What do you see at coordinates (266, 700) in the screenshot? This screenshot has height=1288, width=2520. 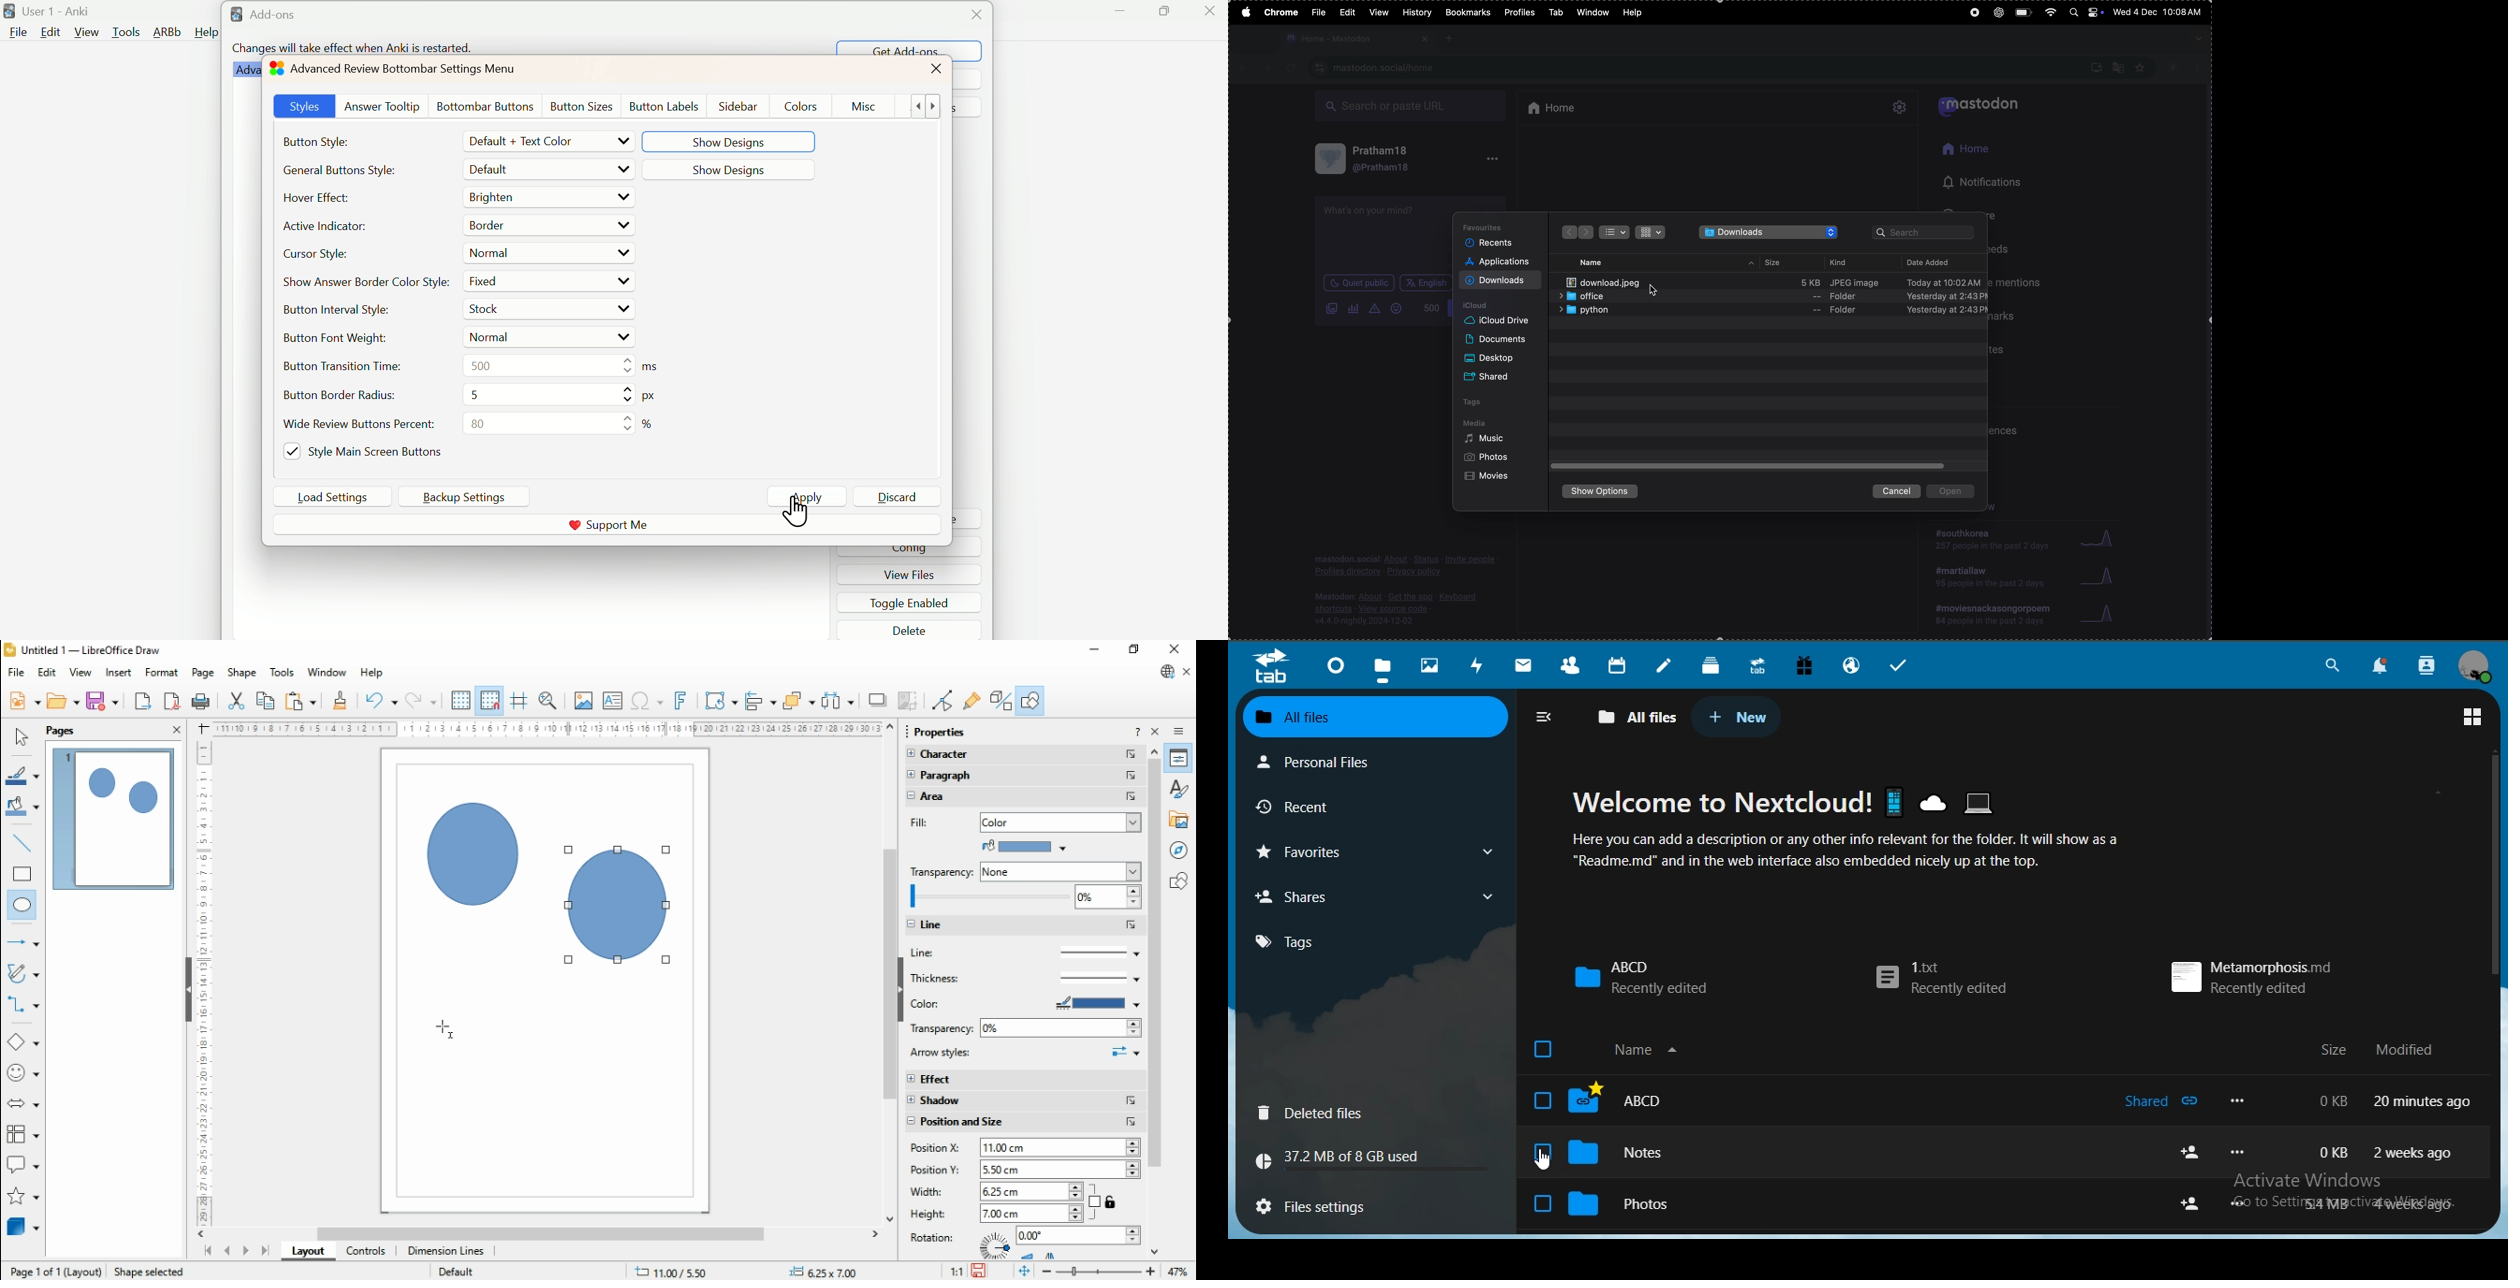 I see `copy` at bounding box center [266, 700].